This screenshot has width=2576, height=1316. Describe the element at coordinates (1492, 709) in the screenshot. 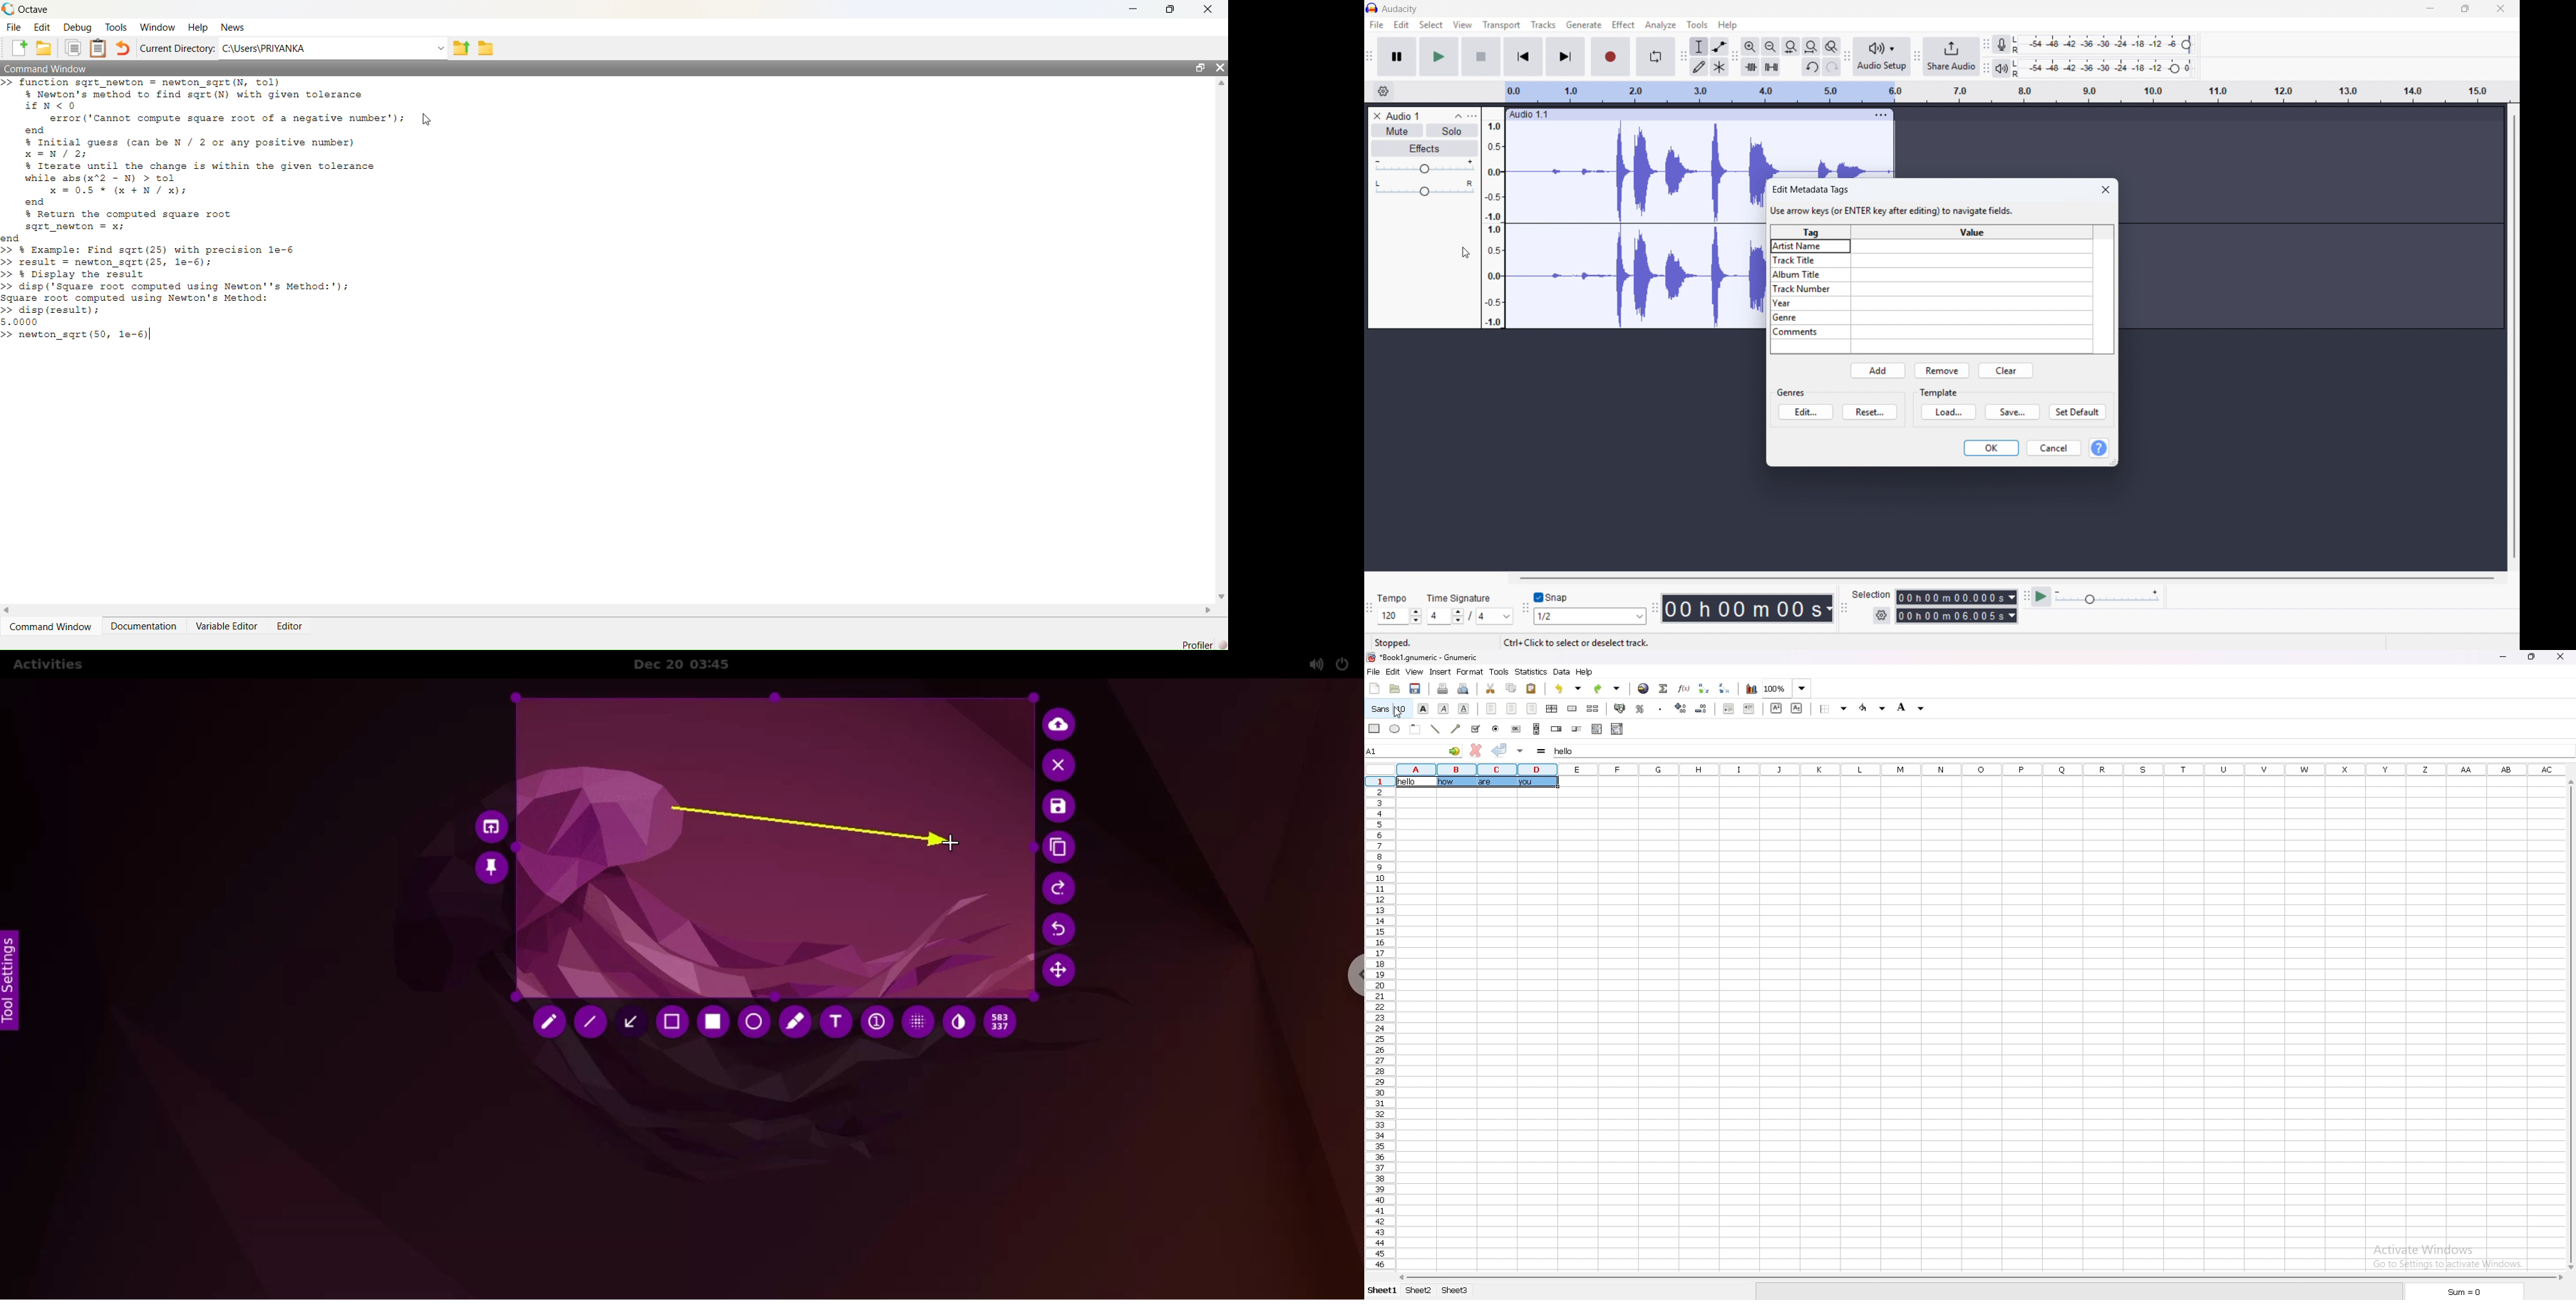

I see `left align` at that location.